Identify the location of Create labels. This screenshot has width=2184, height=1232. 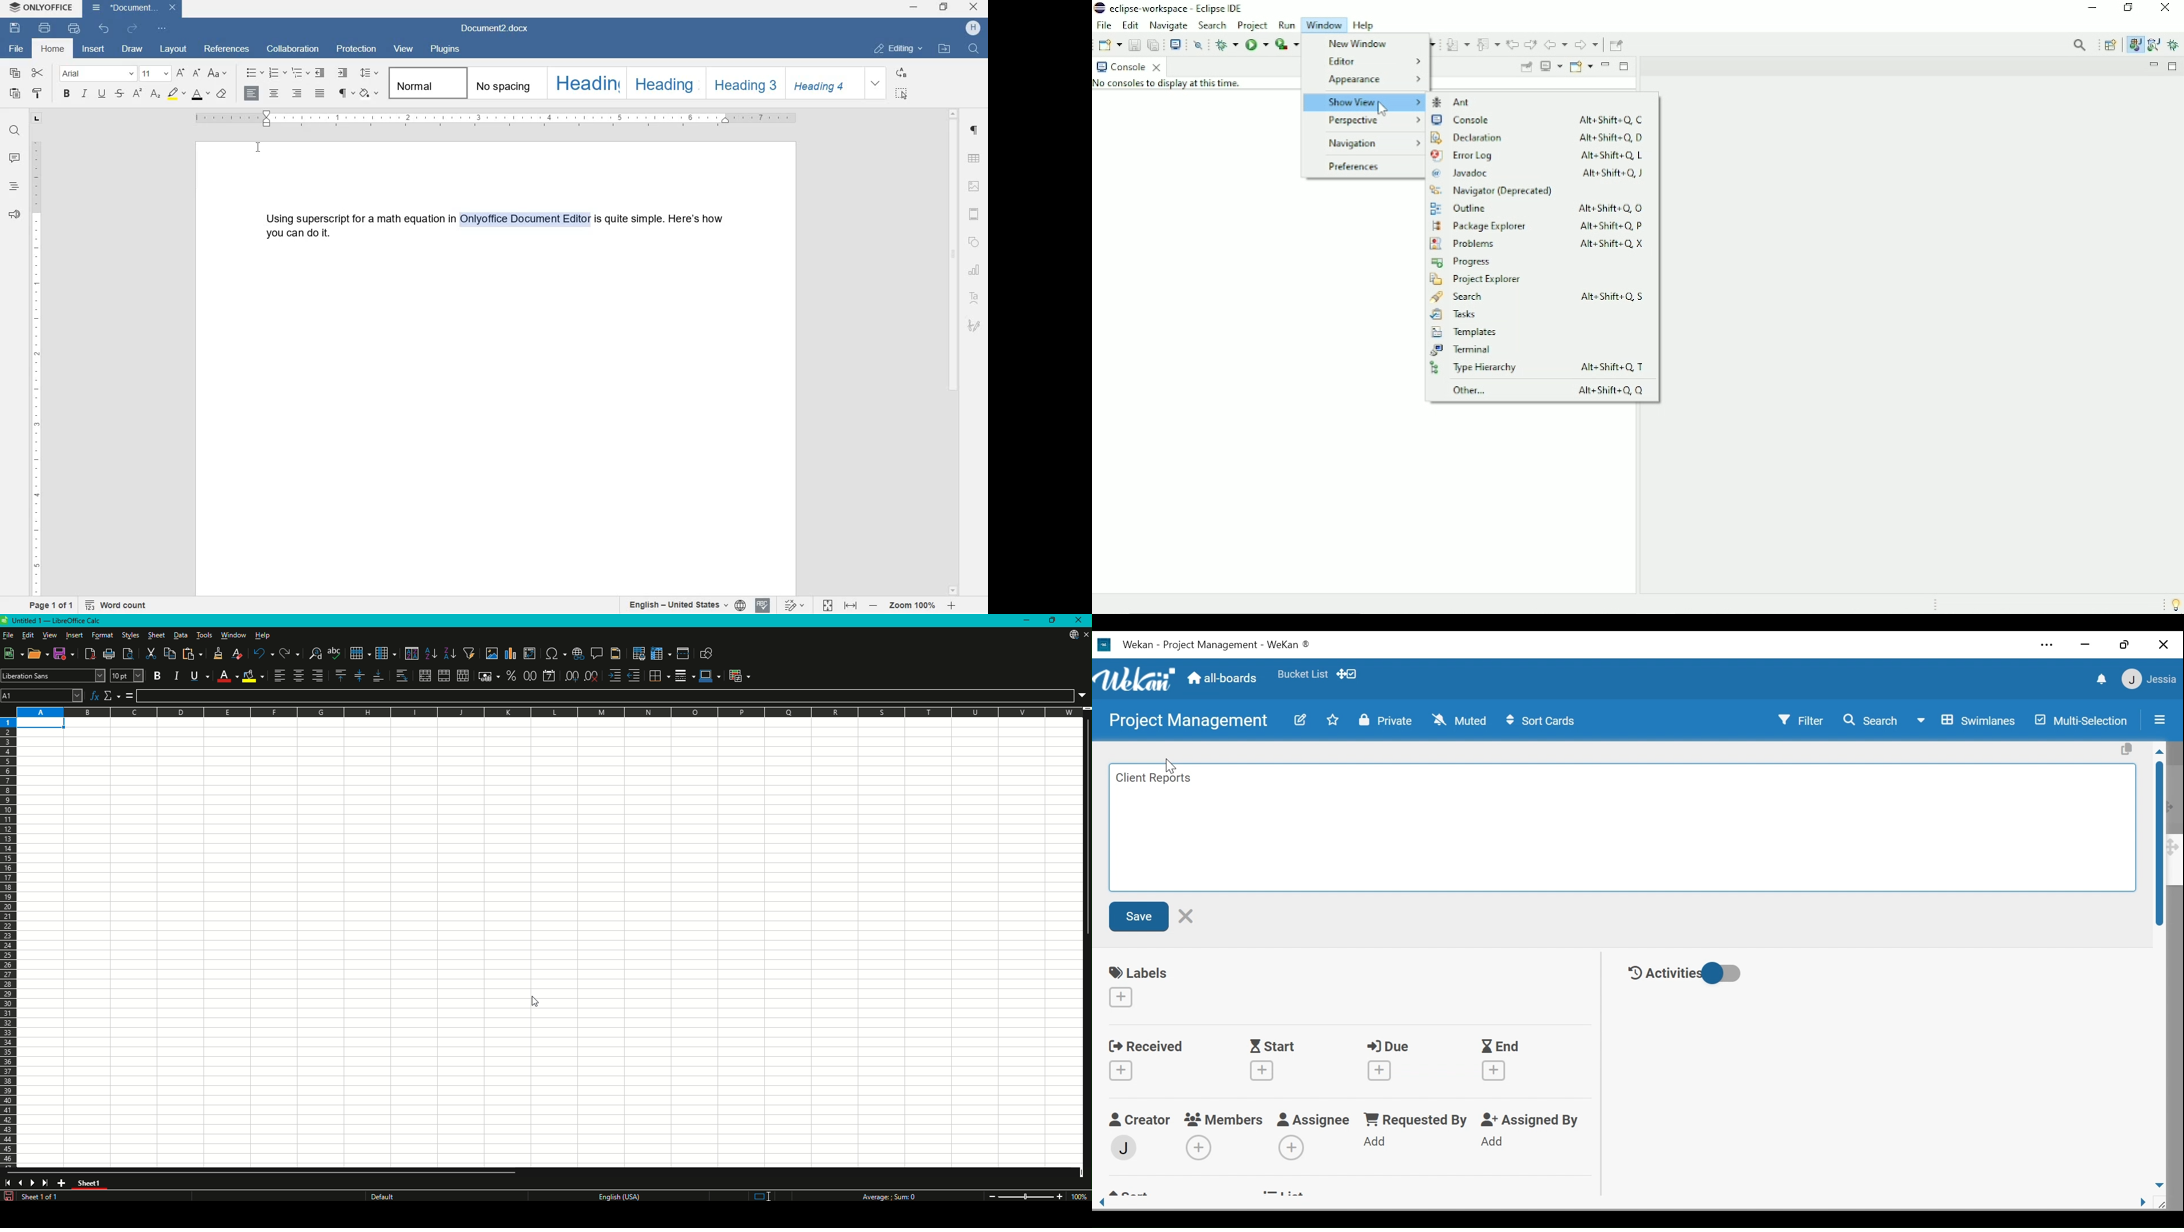
(1122, 997).